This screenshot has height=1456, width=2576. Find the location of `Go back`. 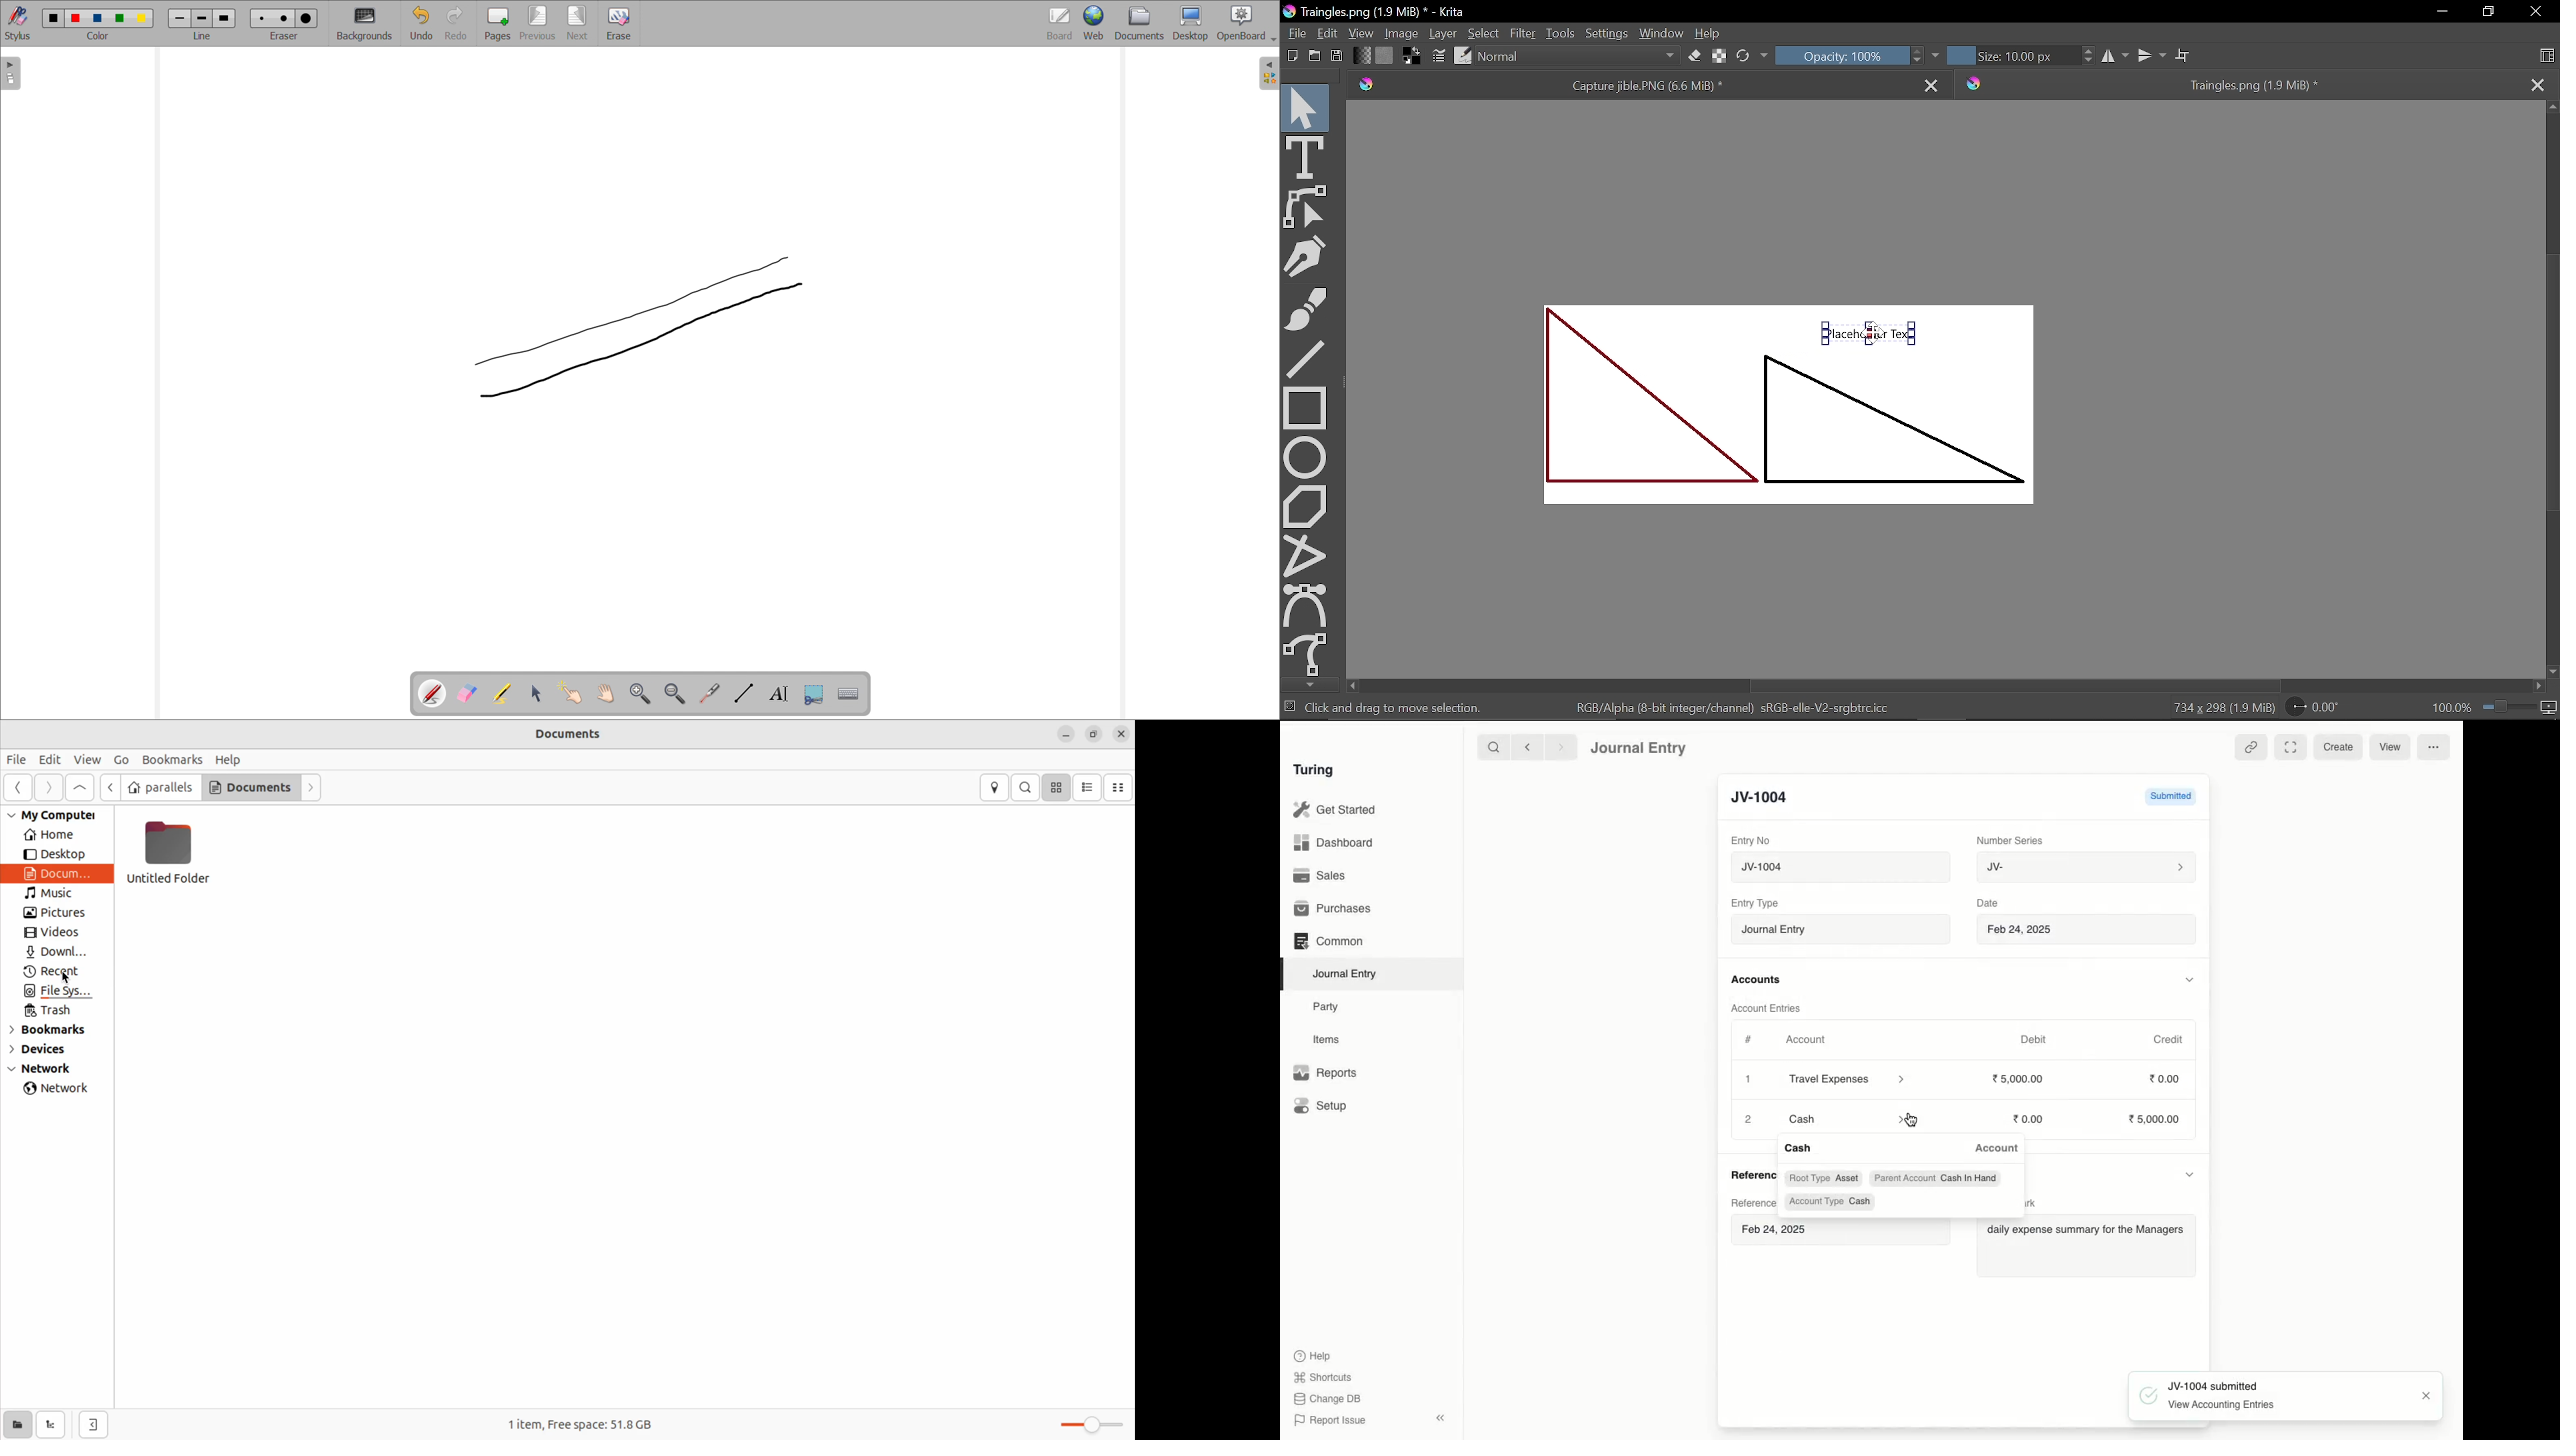

Go back is located at coordinates (111, 786).